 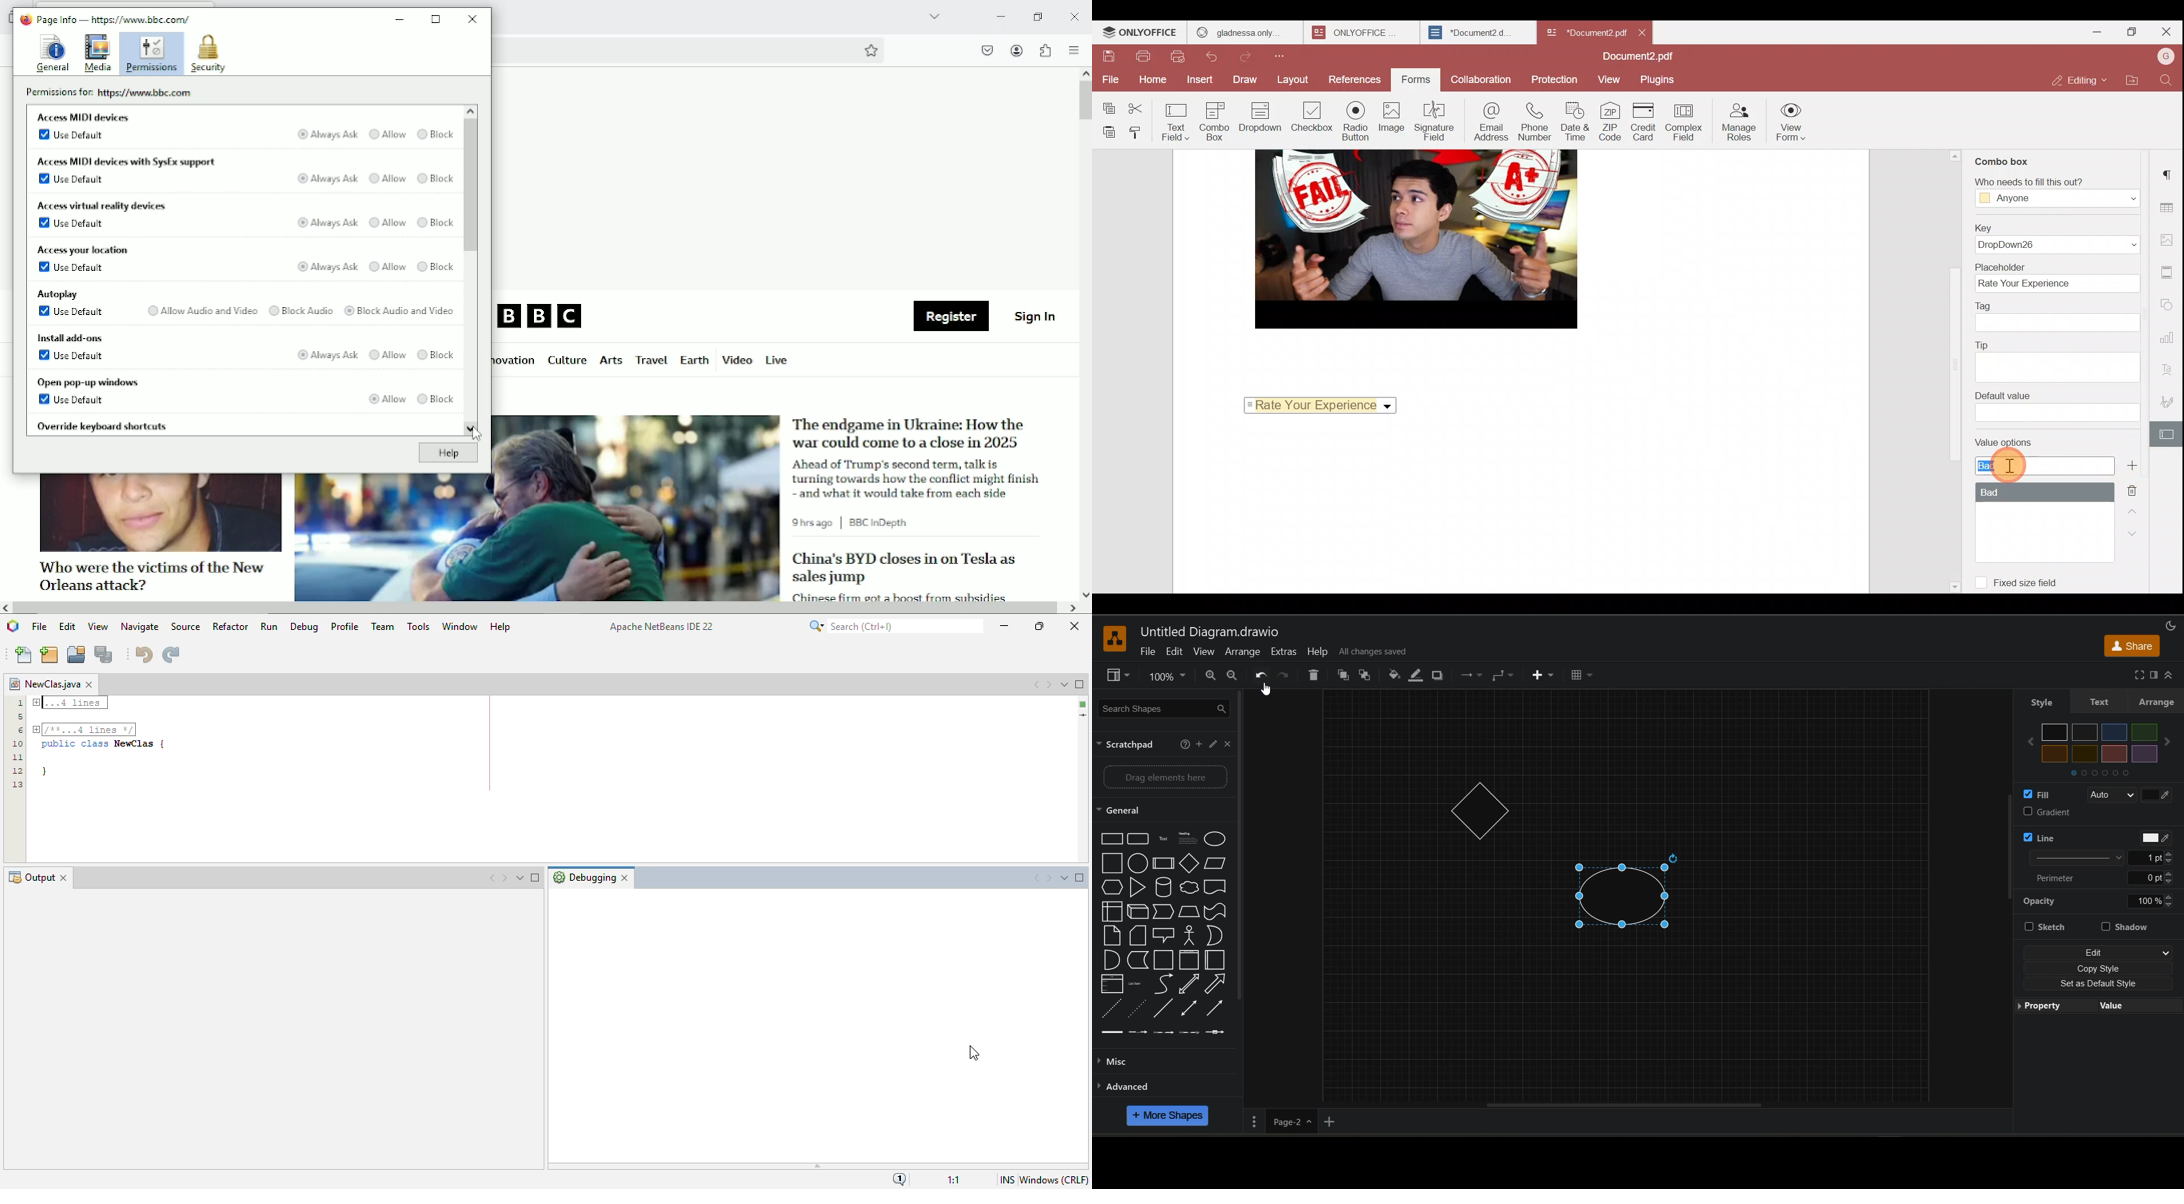 What do you see at coordinates (1216, 936) in the screenshot?
I see `Or` at bounding box center [1216, 936].